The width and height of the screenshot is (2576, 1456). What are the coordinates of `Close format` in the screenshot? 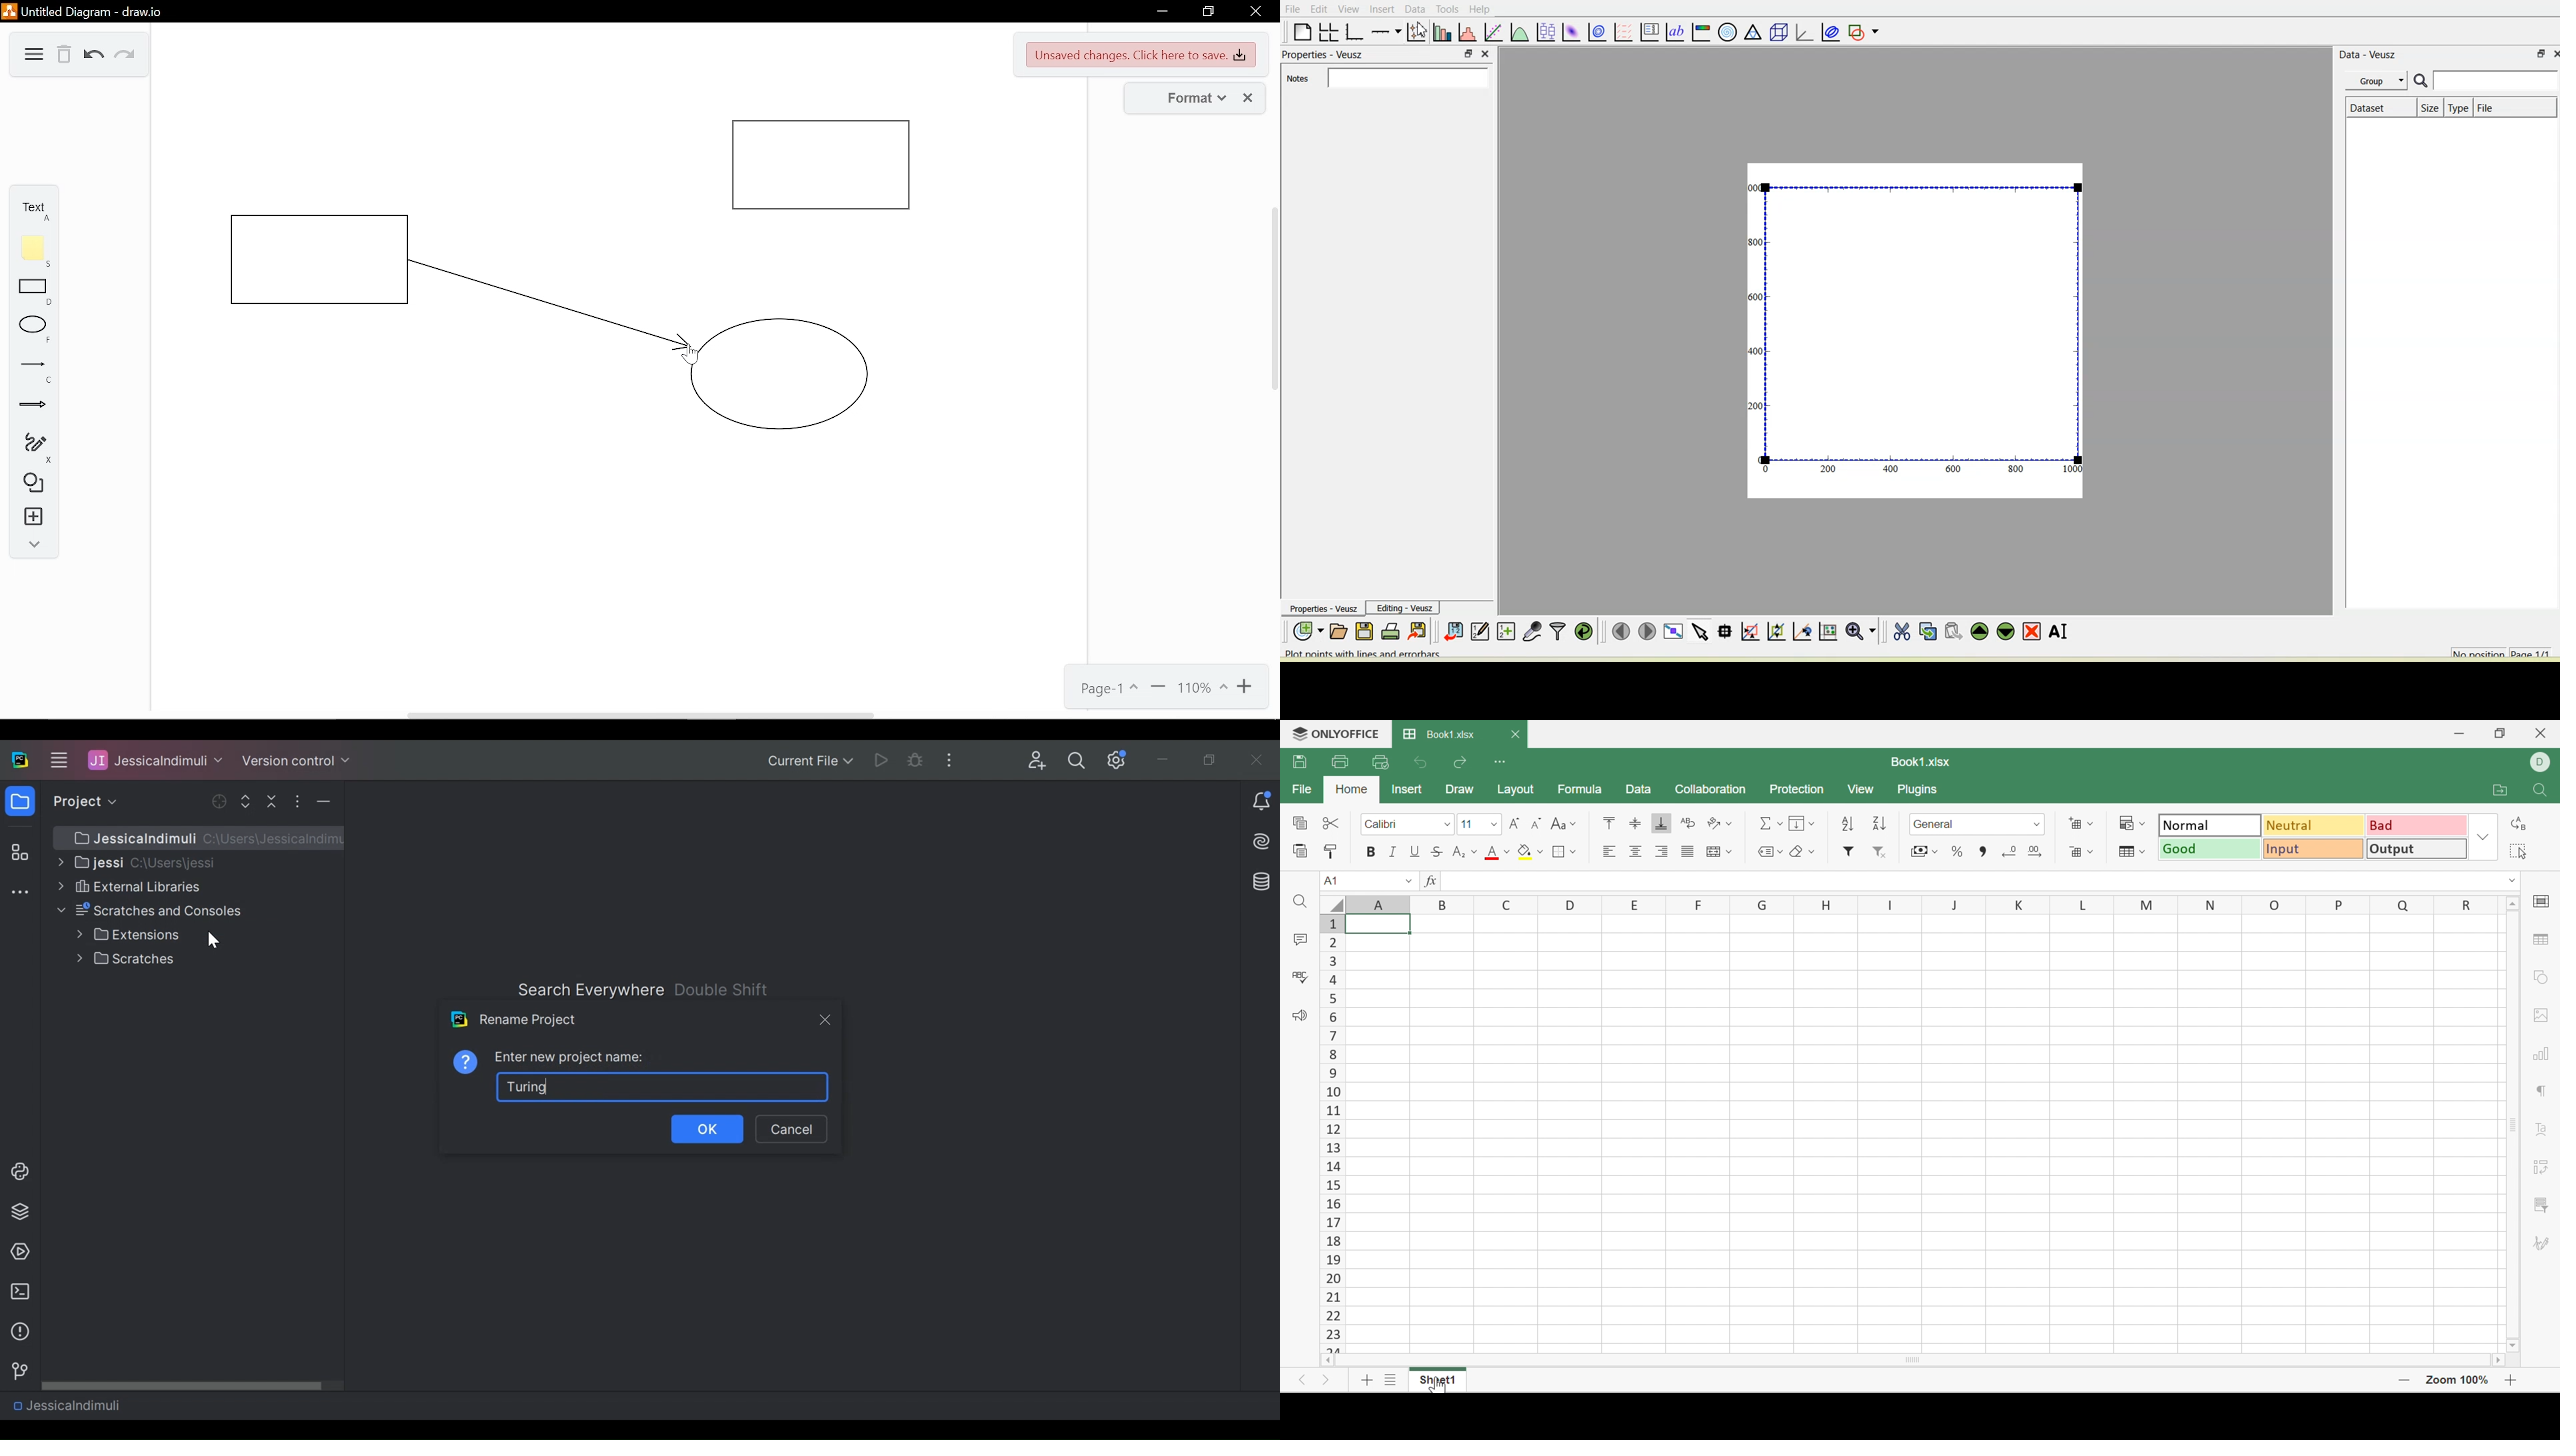 It's located at (1250, 98).